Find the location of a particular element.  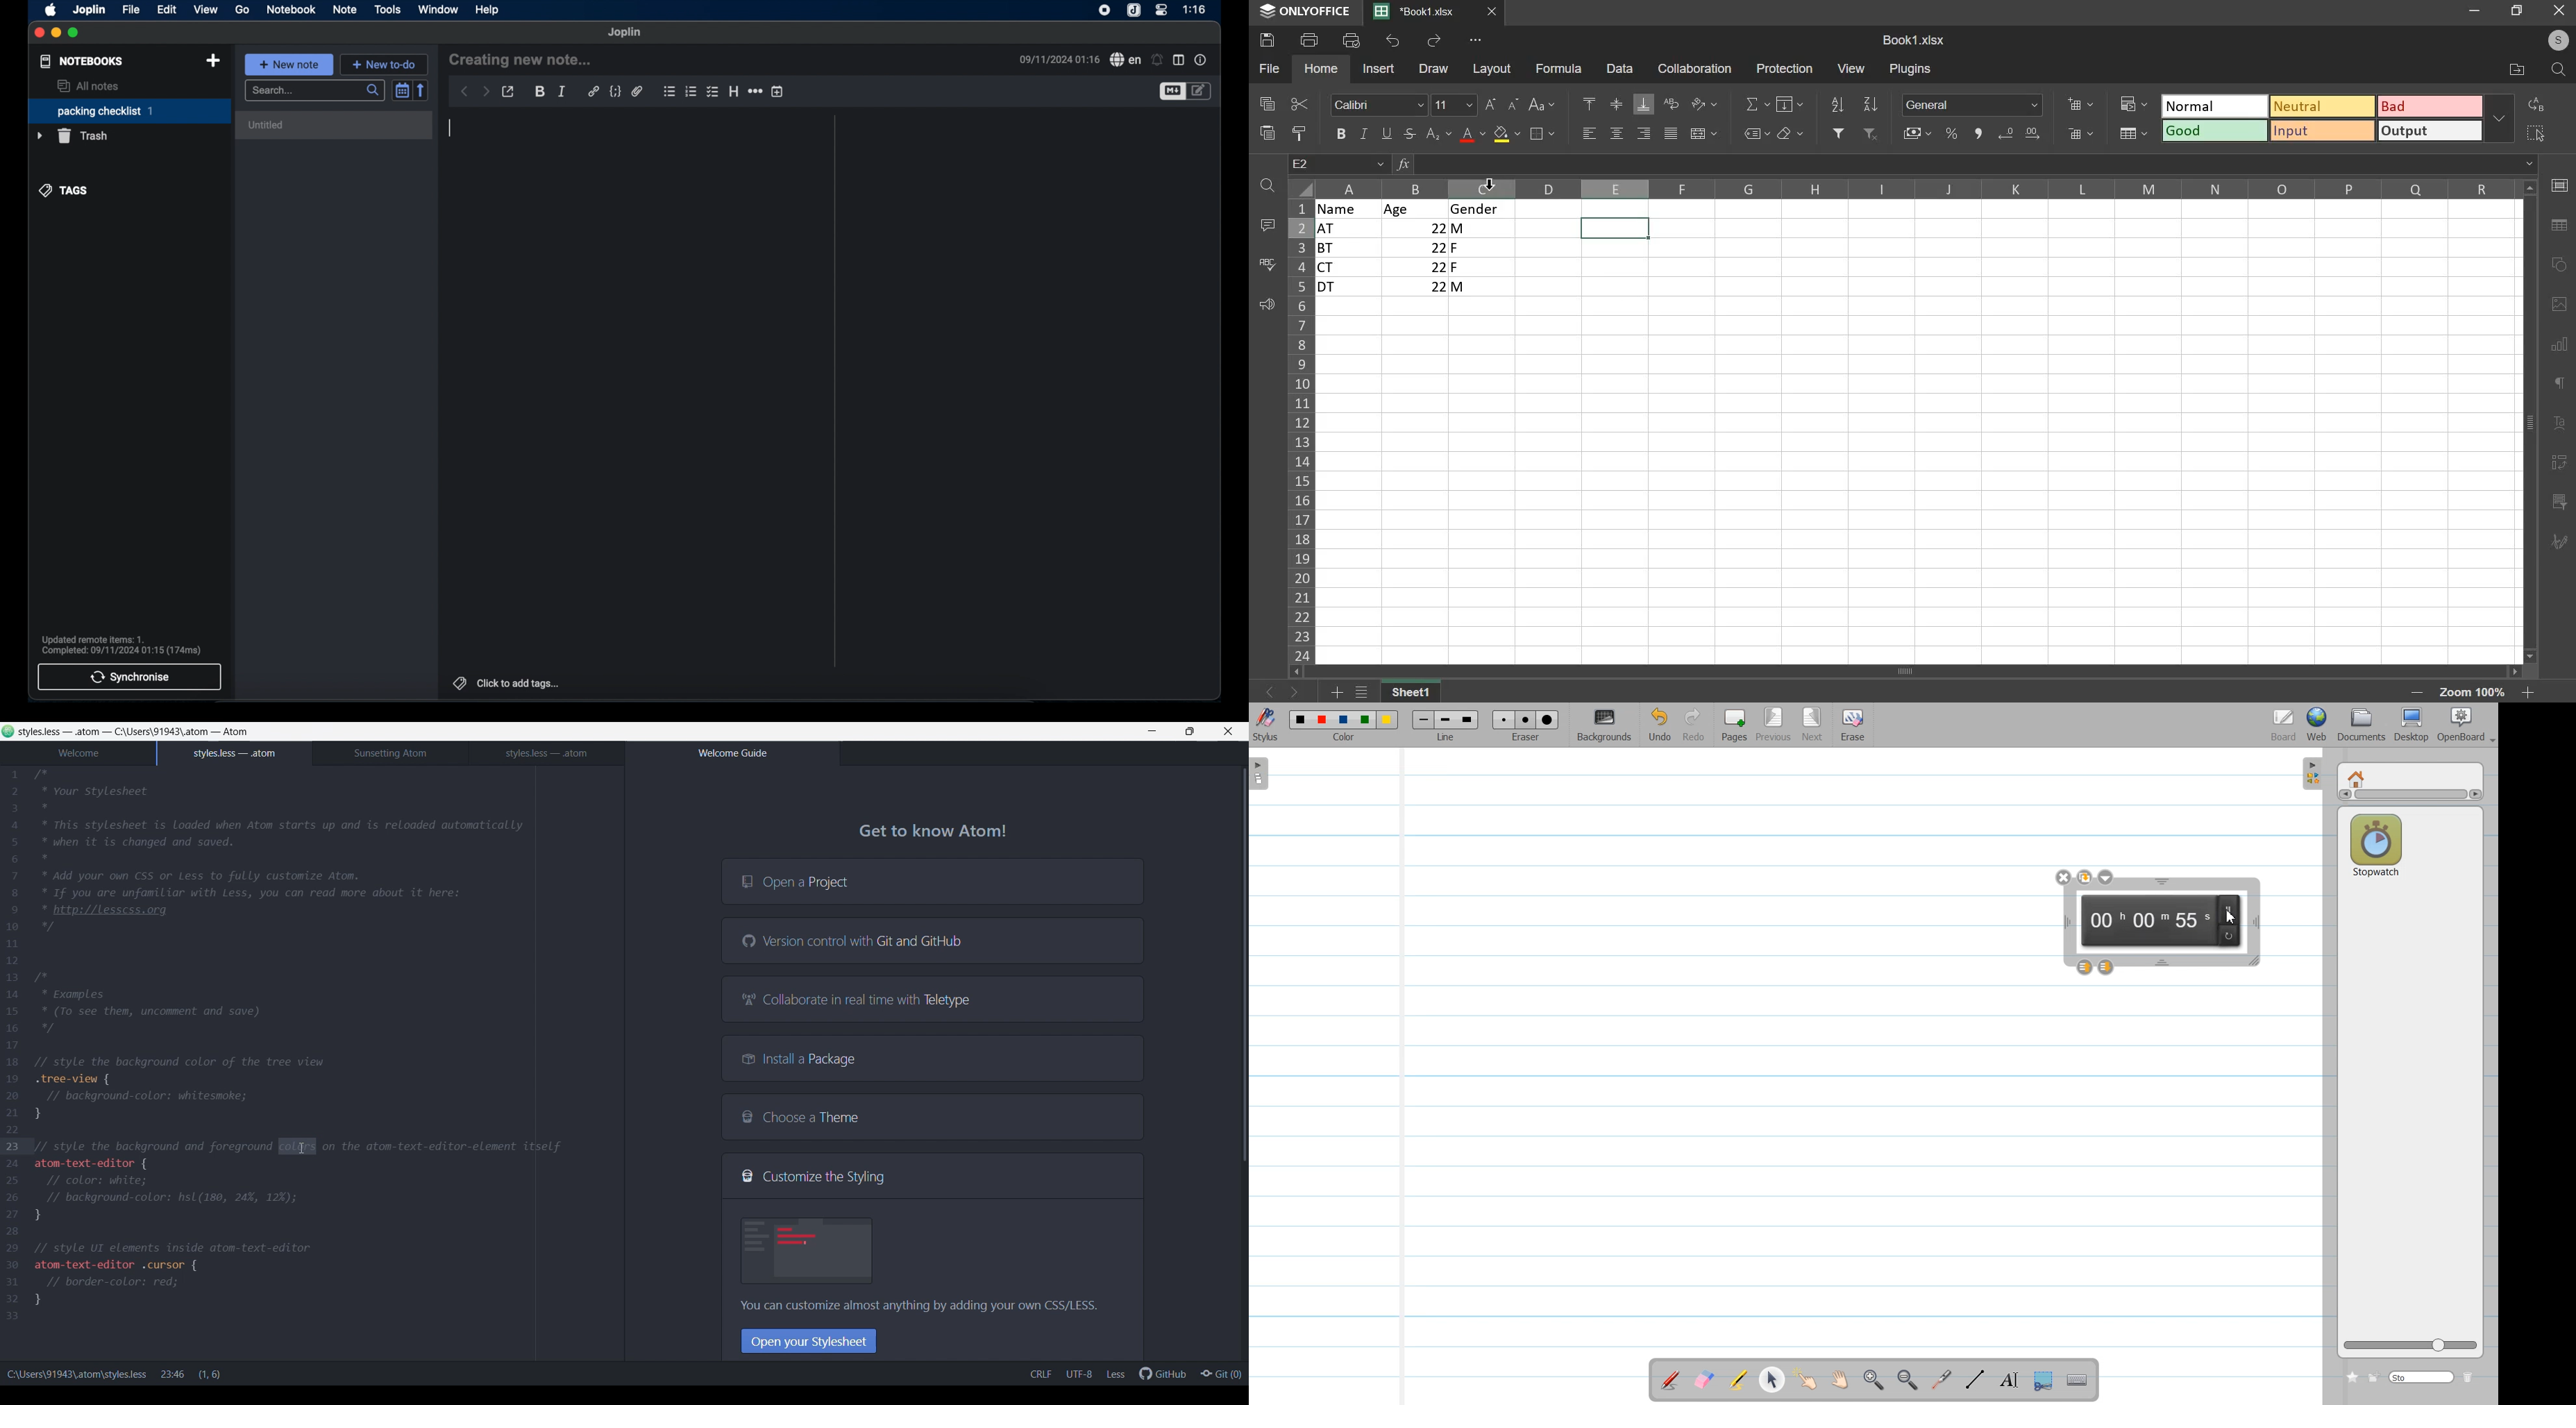

closes is located at coordinates (1492, 12).